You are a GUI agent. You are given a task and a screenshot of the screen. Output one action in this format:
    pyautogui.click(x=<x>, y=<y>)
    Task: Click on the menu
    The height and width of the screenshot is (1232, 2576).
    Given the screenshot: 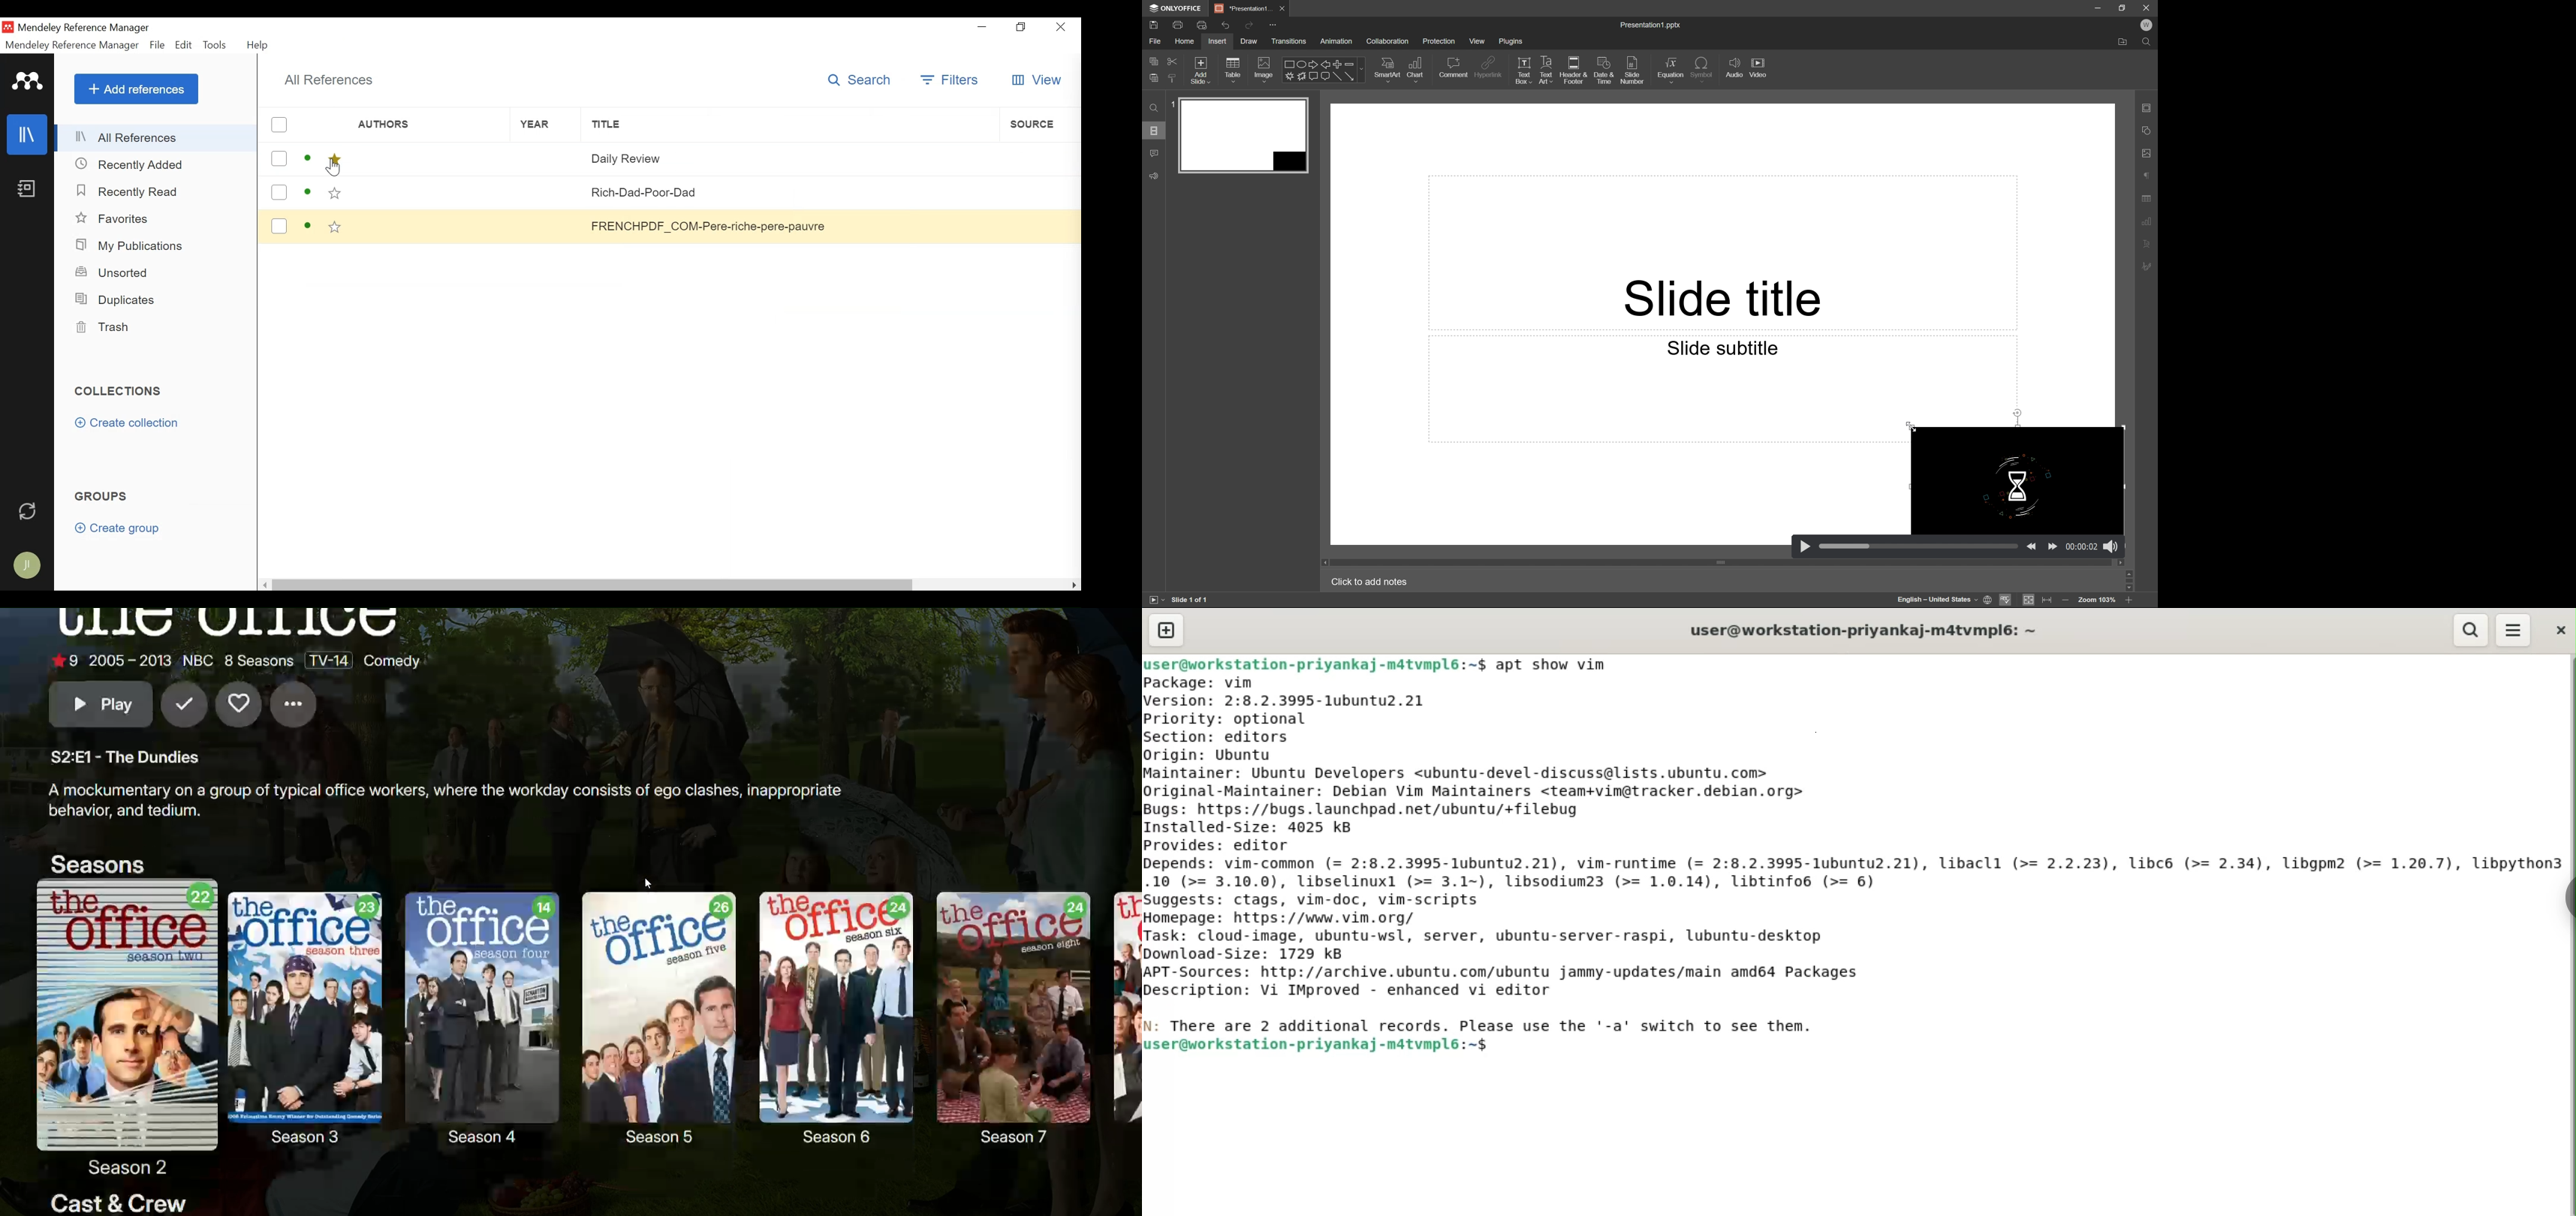 What is the action you would take?
    pyautogui.click(x=2514, y=629)
    